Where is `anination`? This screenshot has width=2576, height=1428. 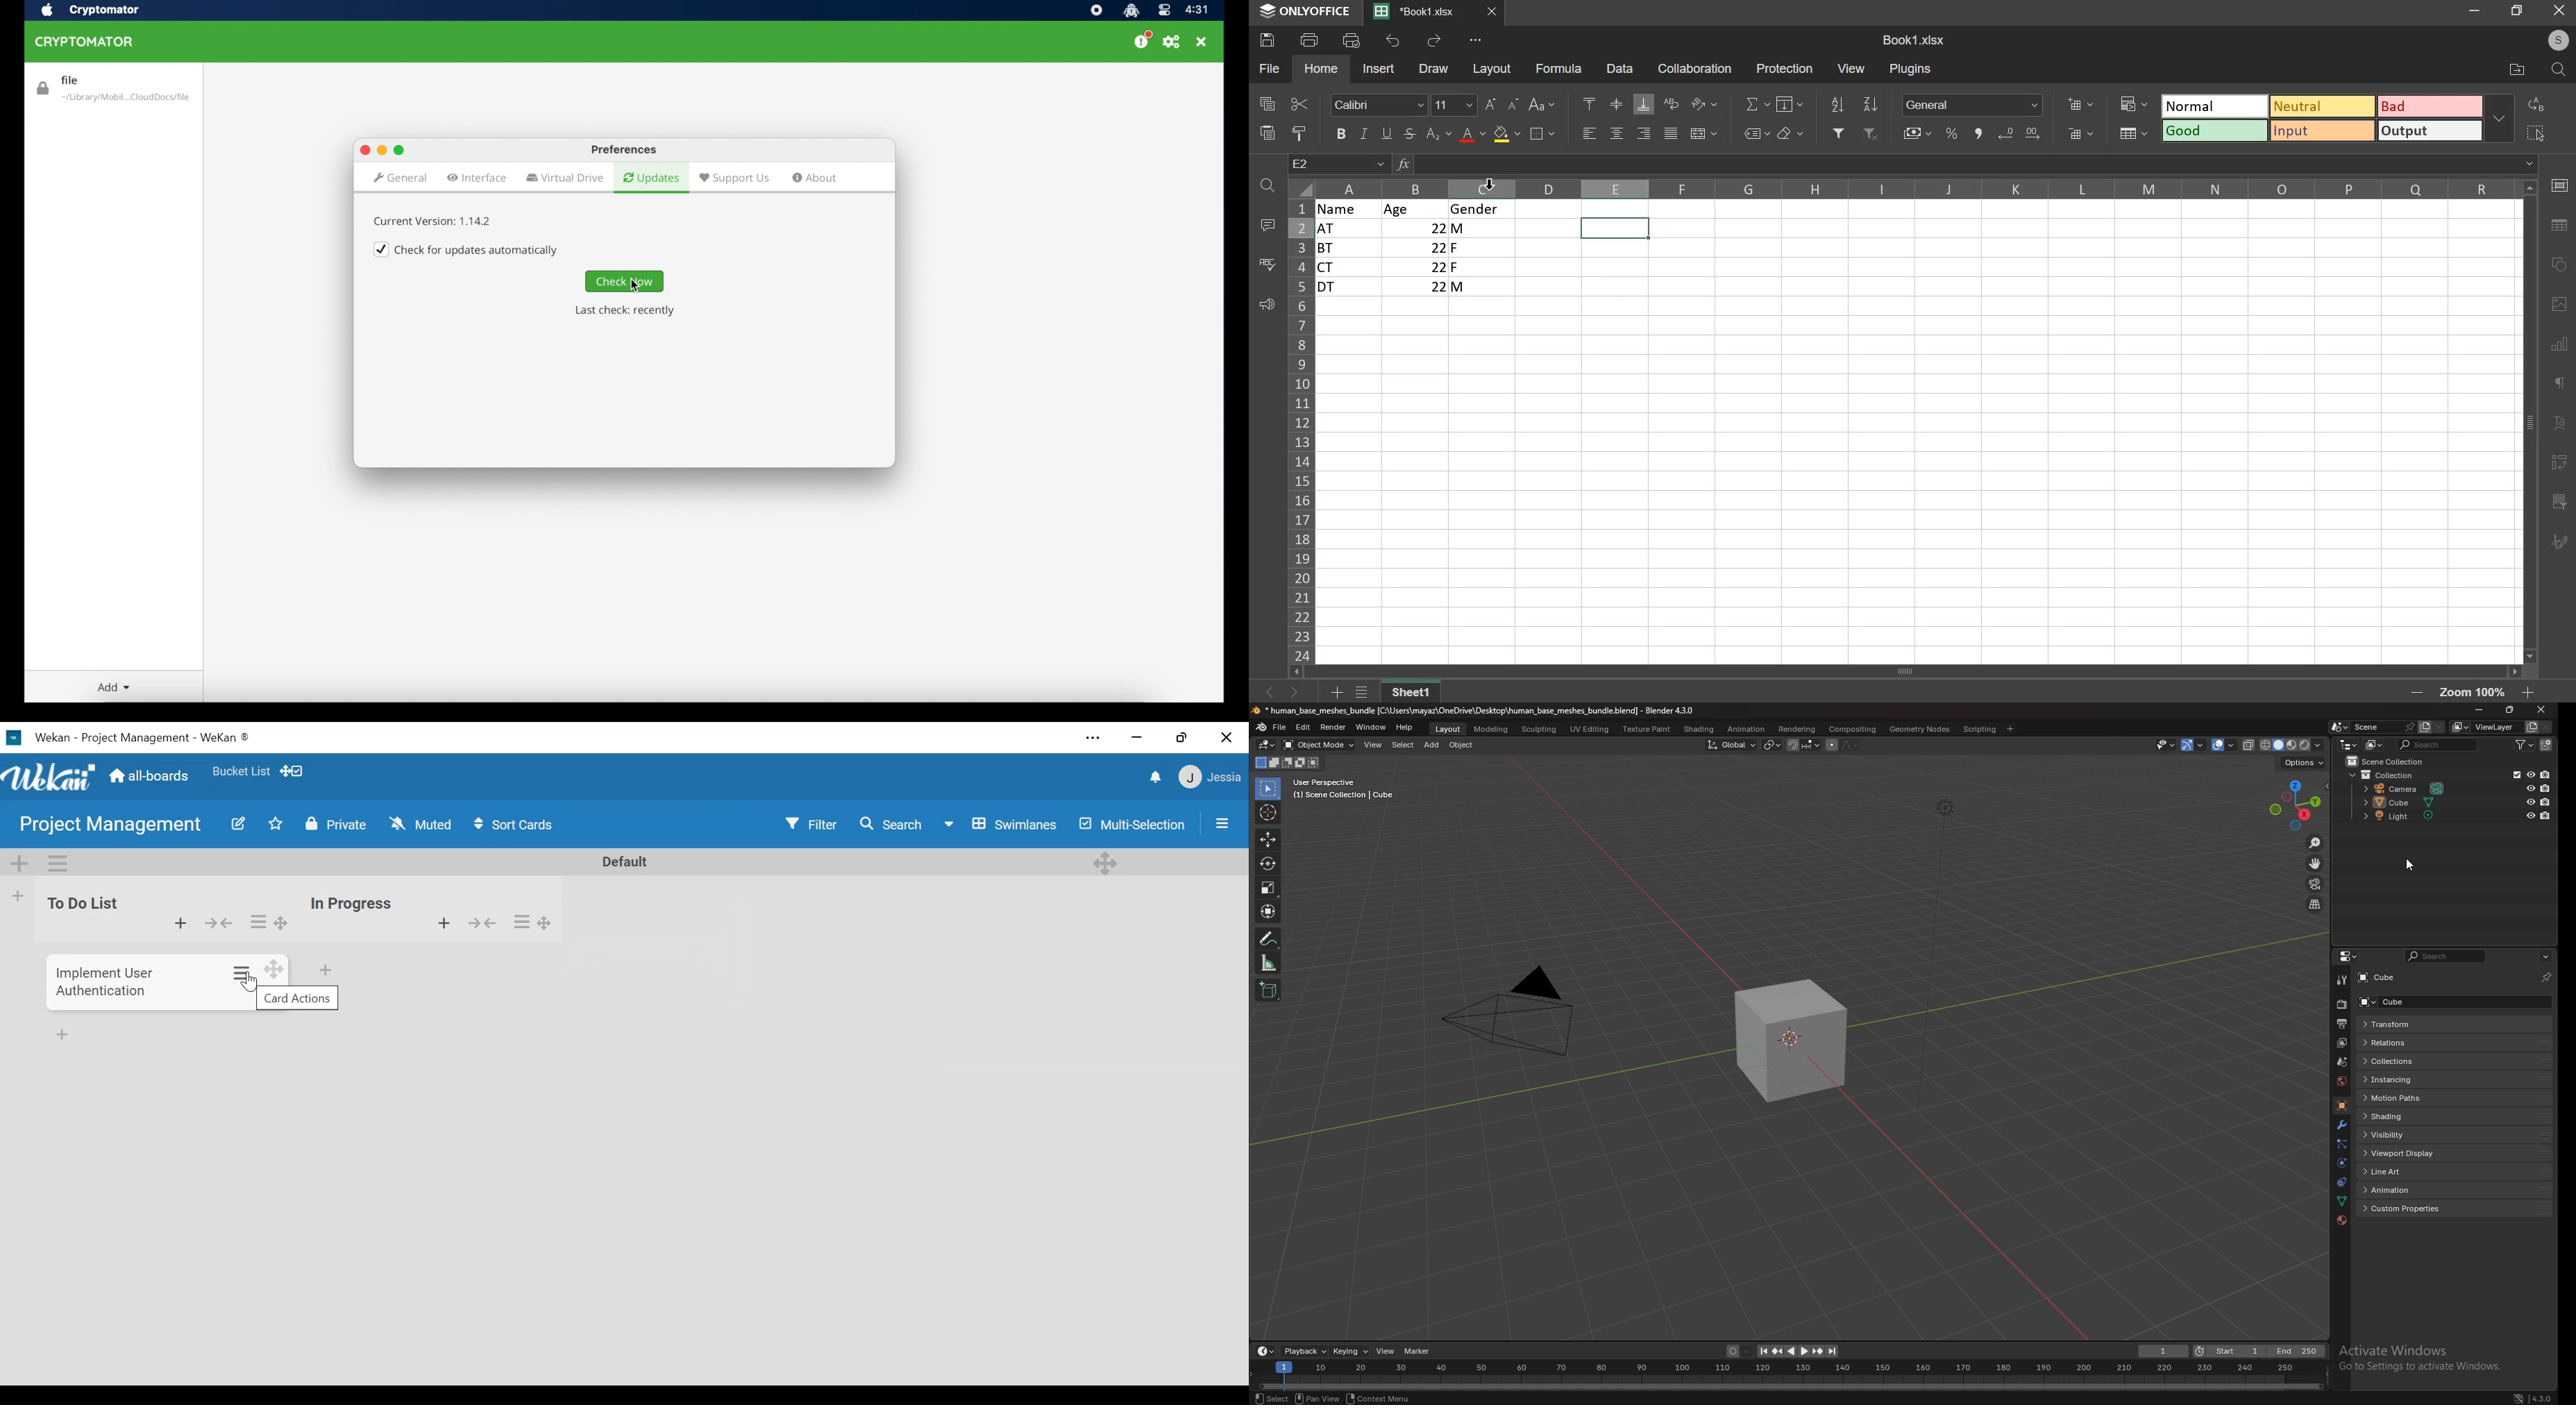
anination is located at coordinates (1746, 728).